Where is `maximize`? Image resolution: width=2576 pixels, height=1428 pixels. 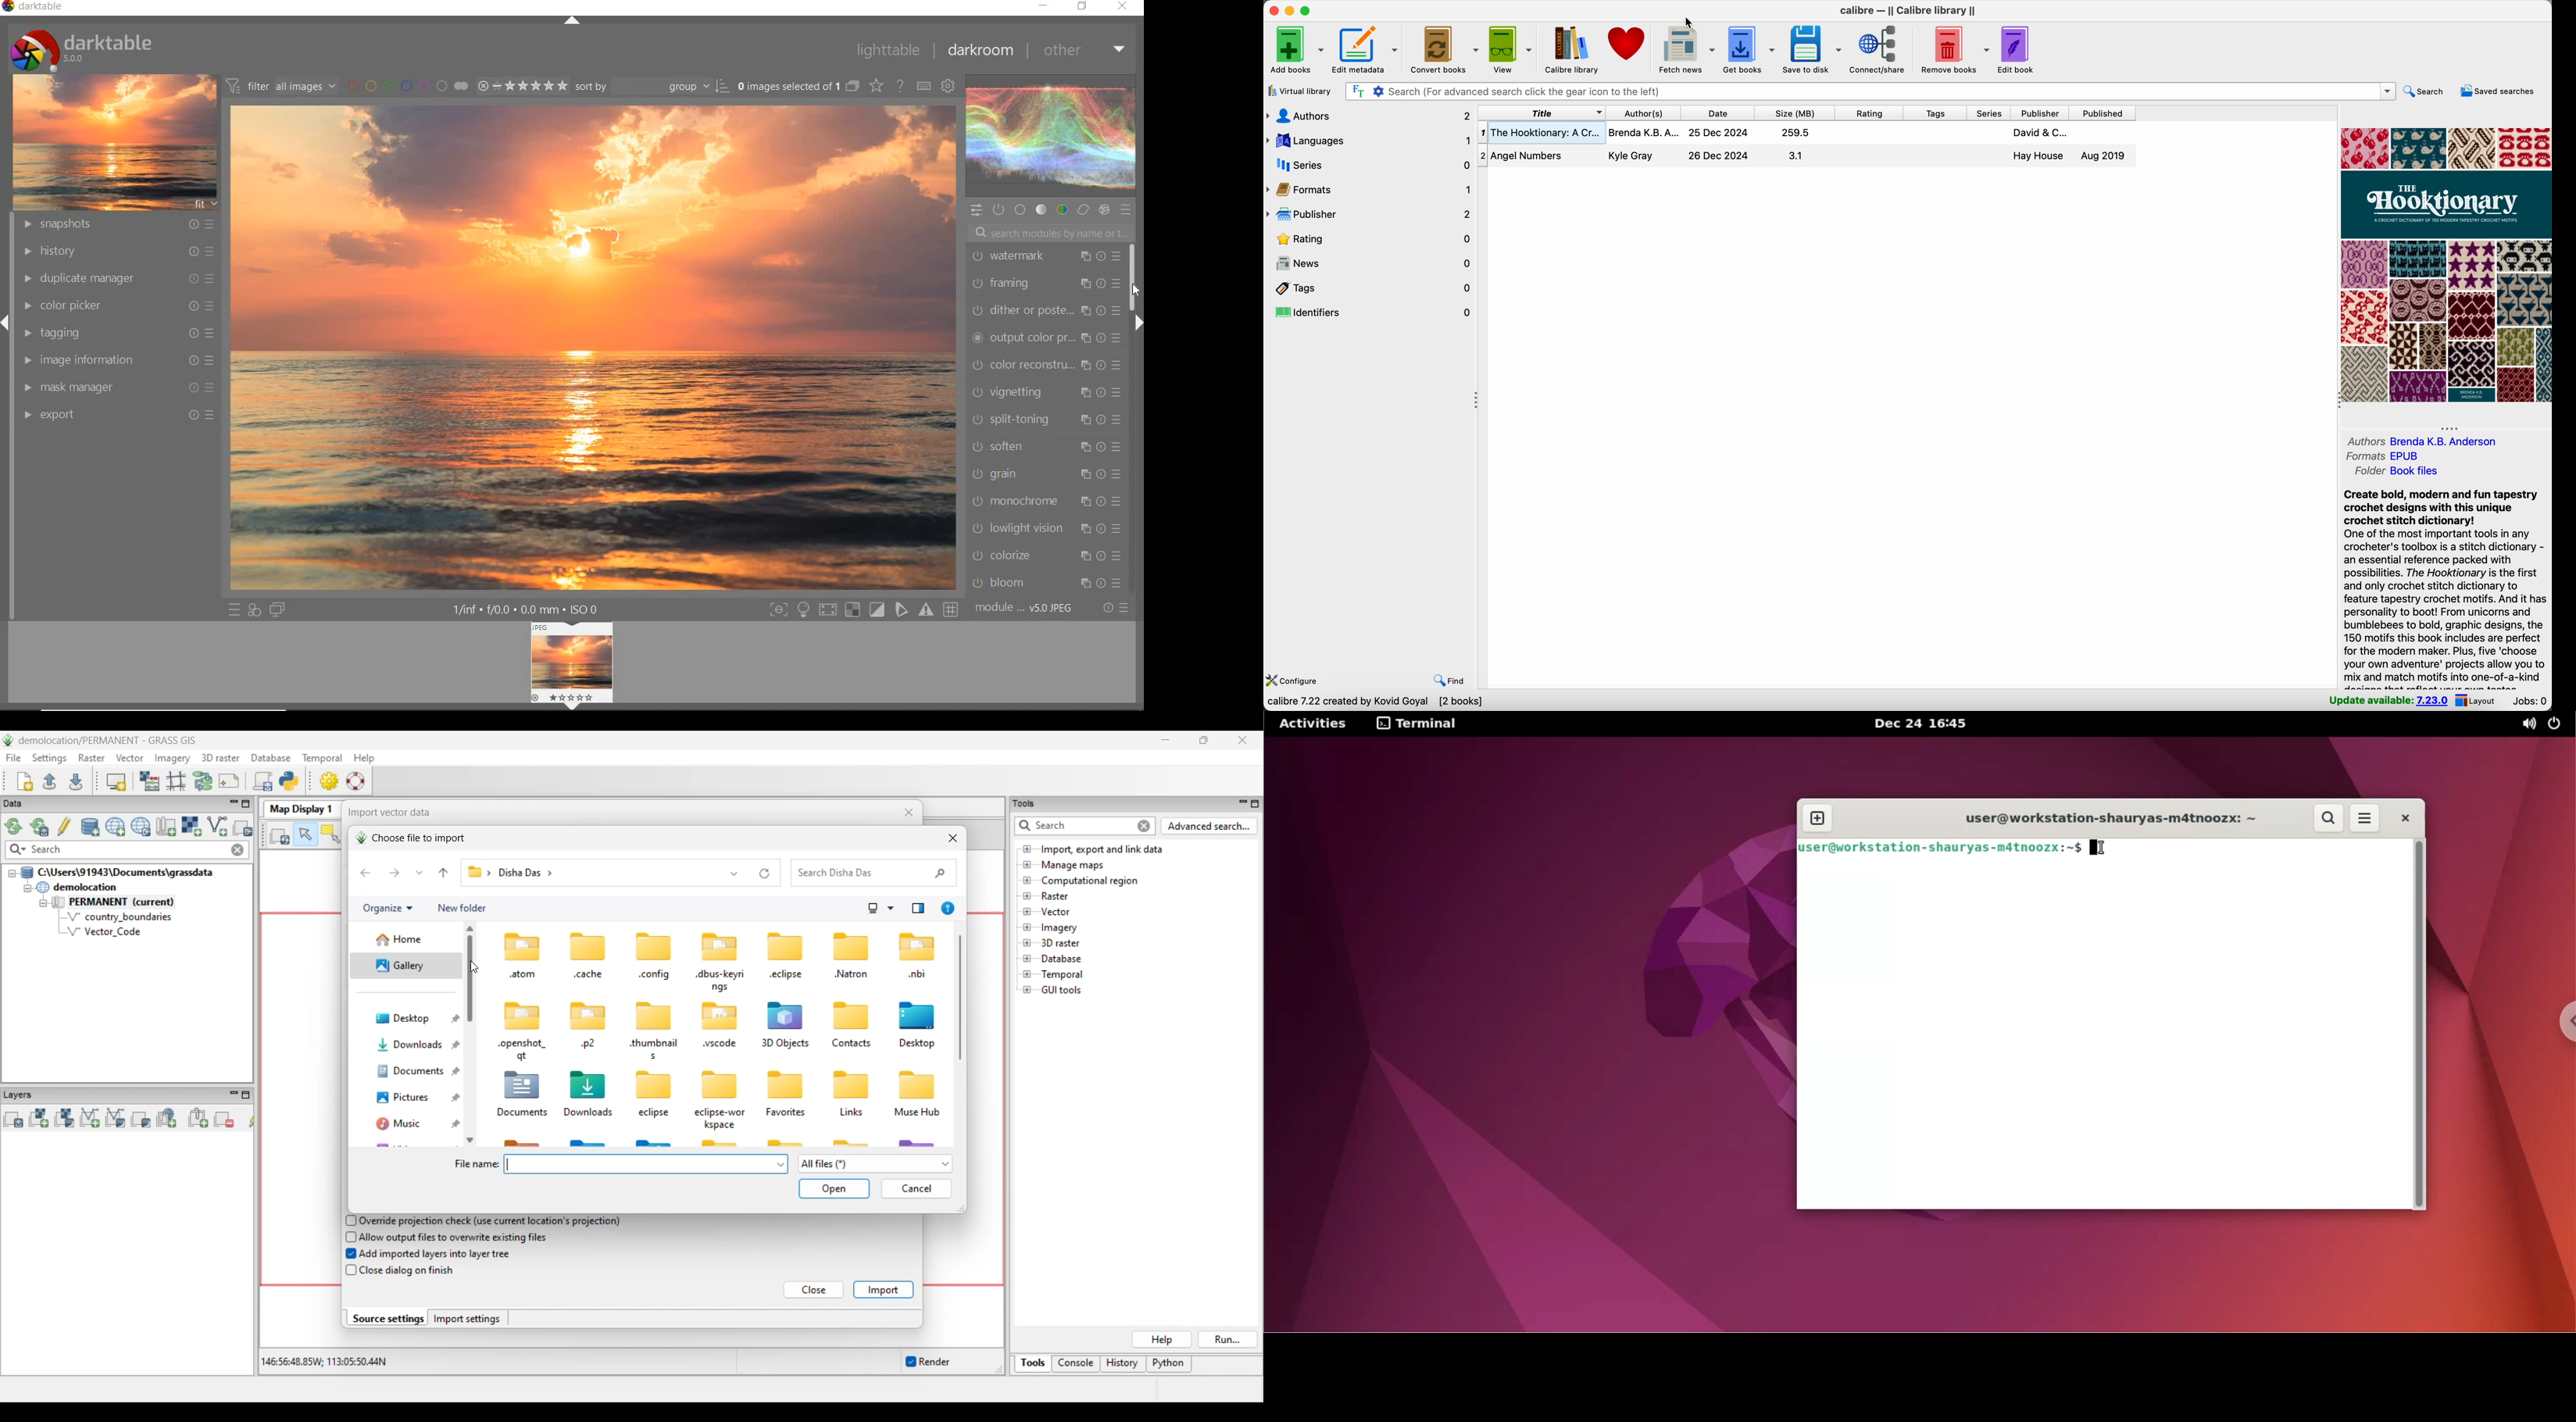 maximize is located at coordinates (1306, 12).